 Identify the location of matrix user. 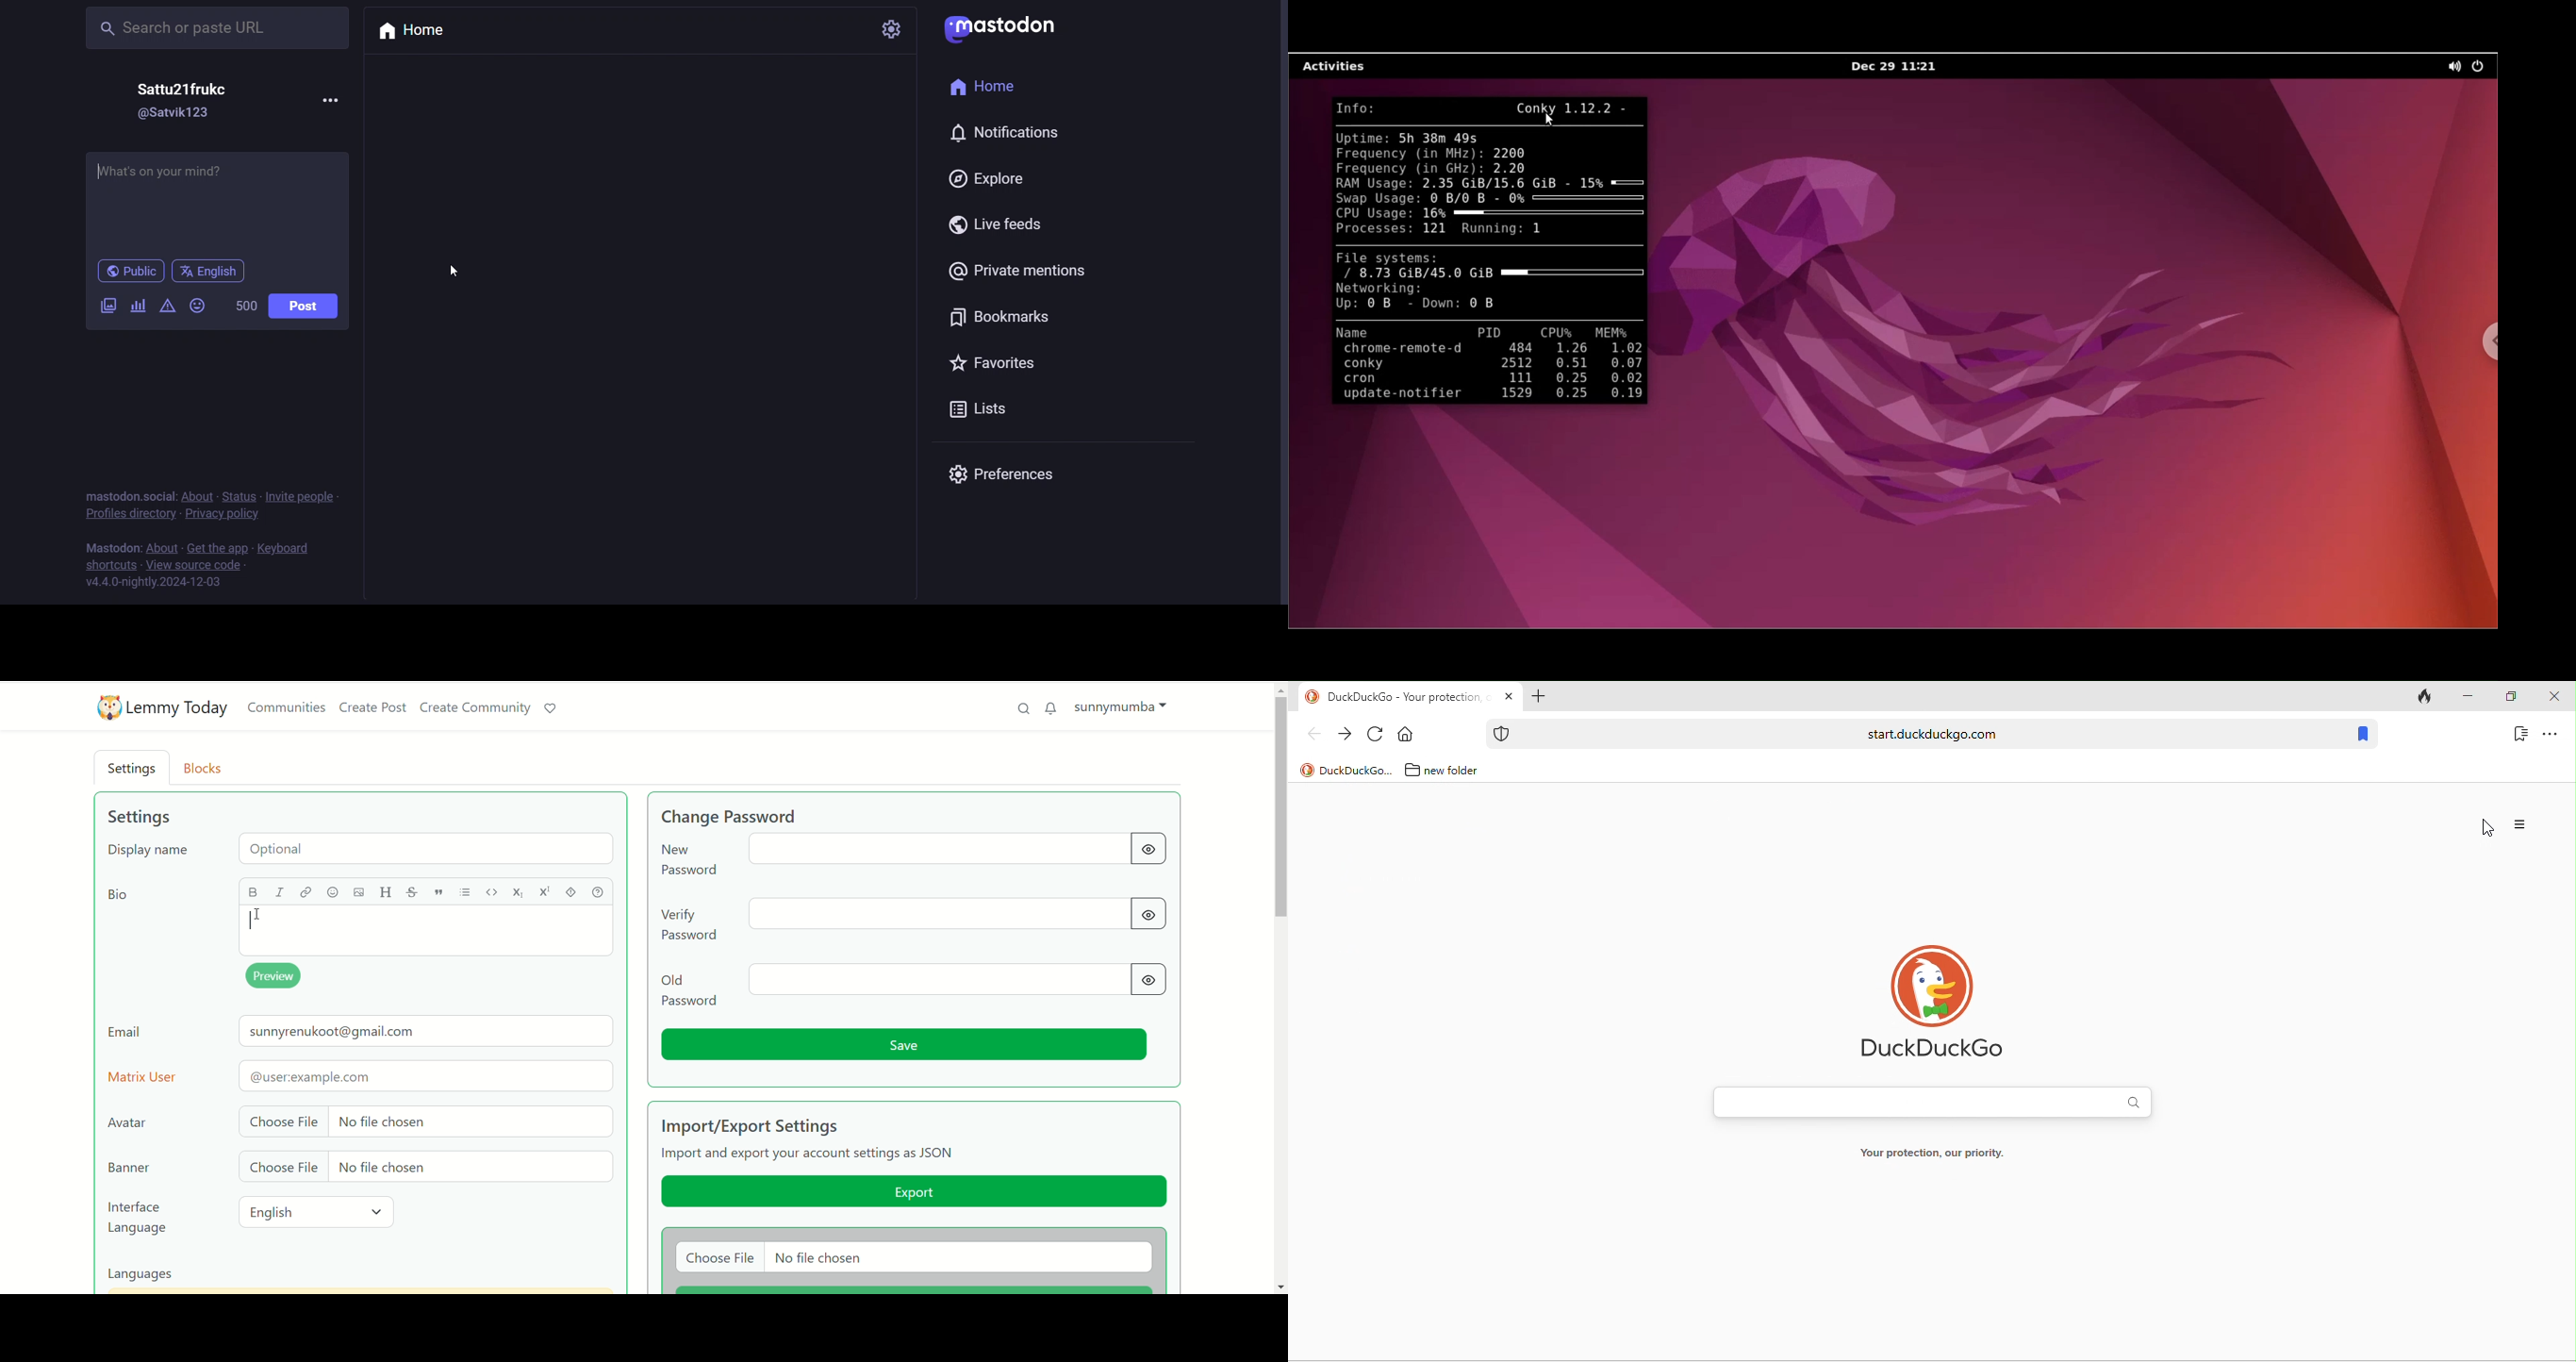
(361, 1076).